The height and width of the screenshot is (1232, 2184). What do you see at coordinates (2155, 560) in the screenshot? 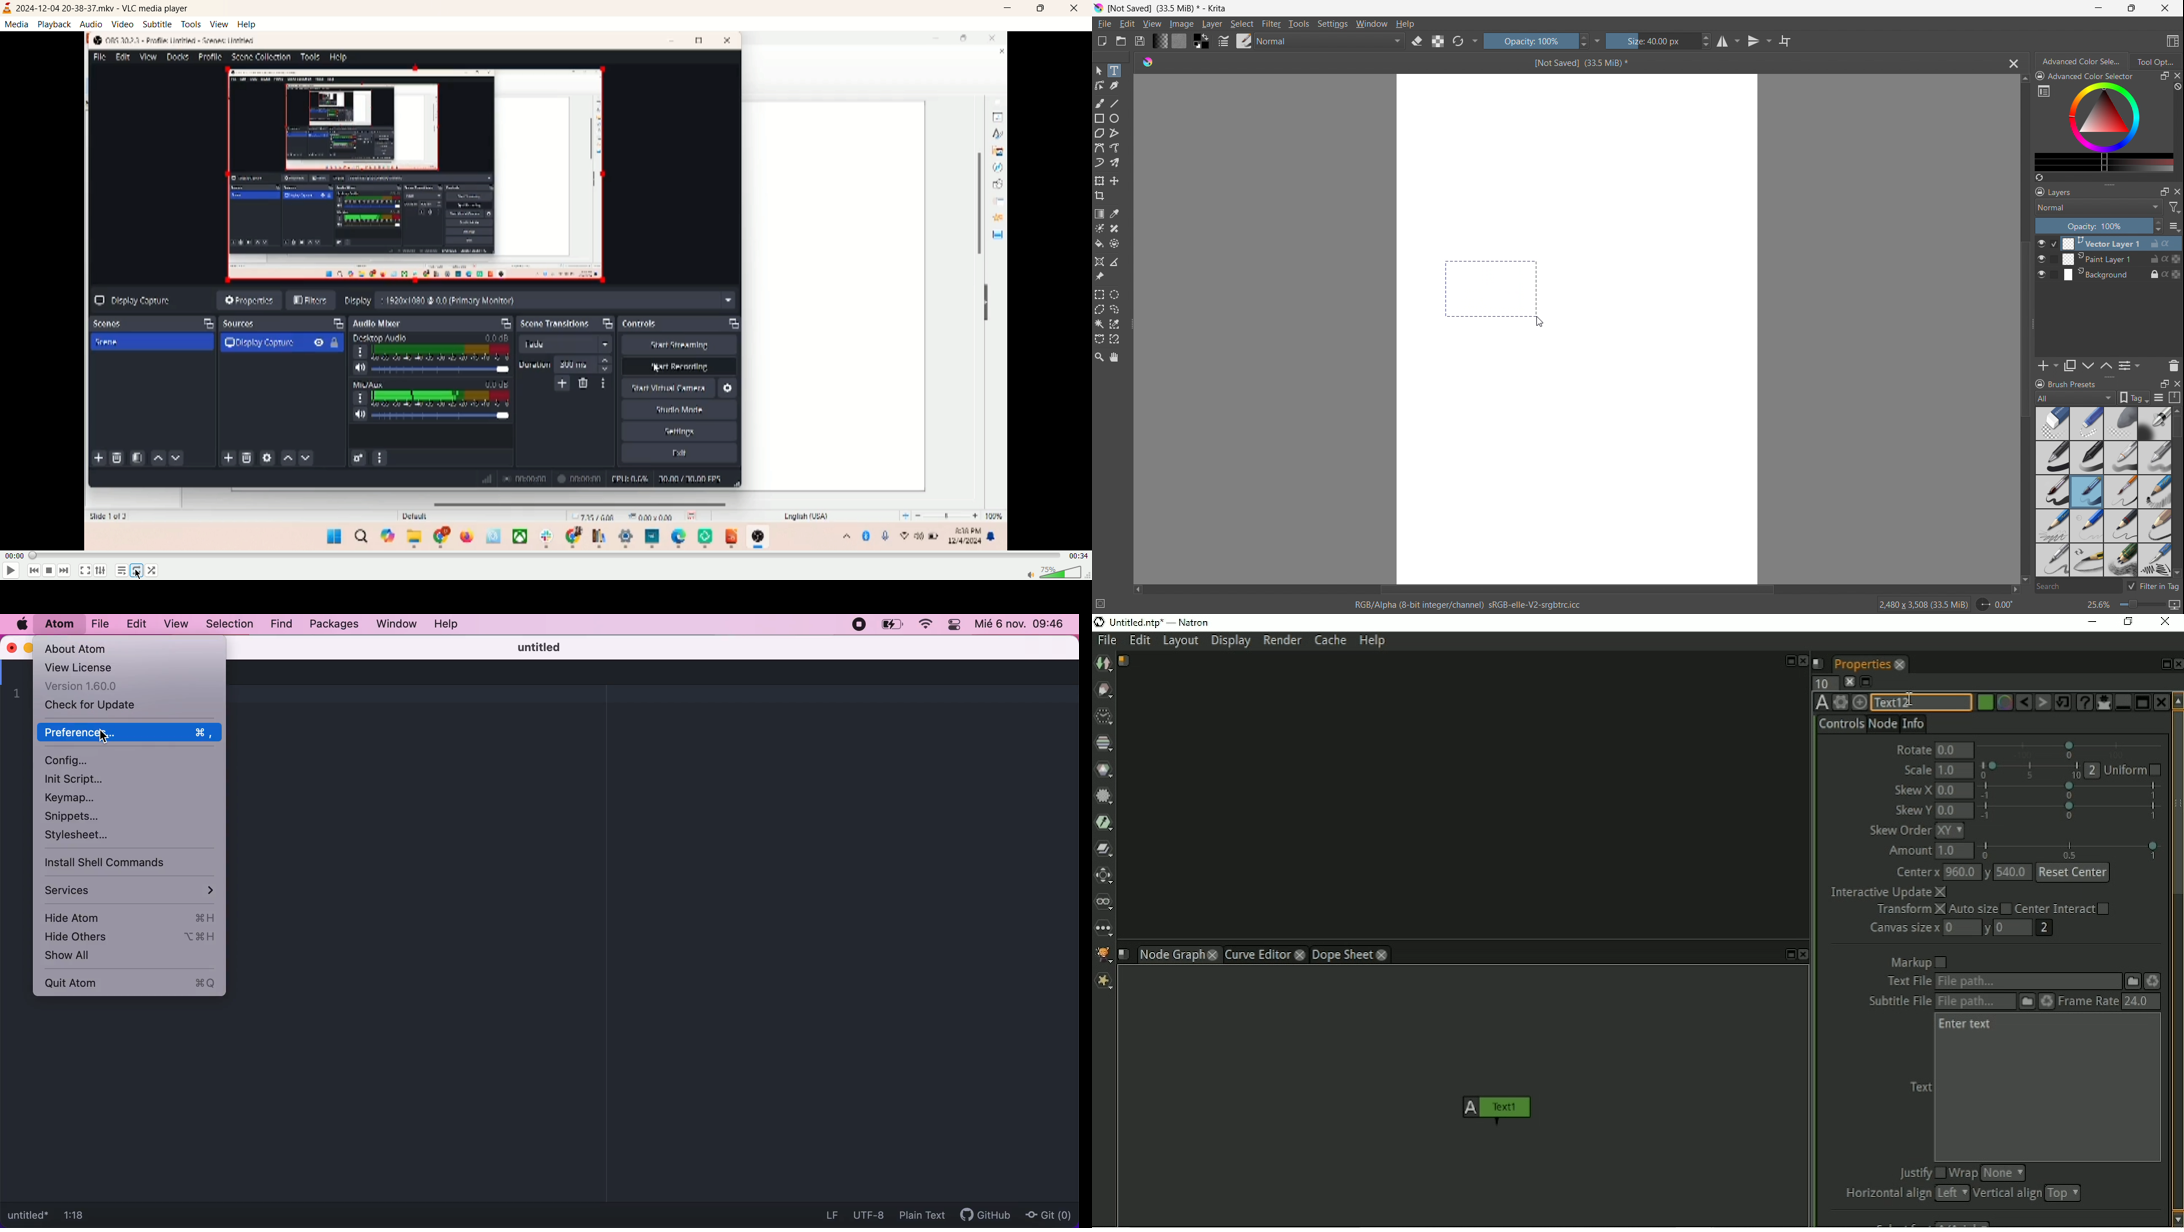
I see `pencil` at bounding box center [2155, 560].